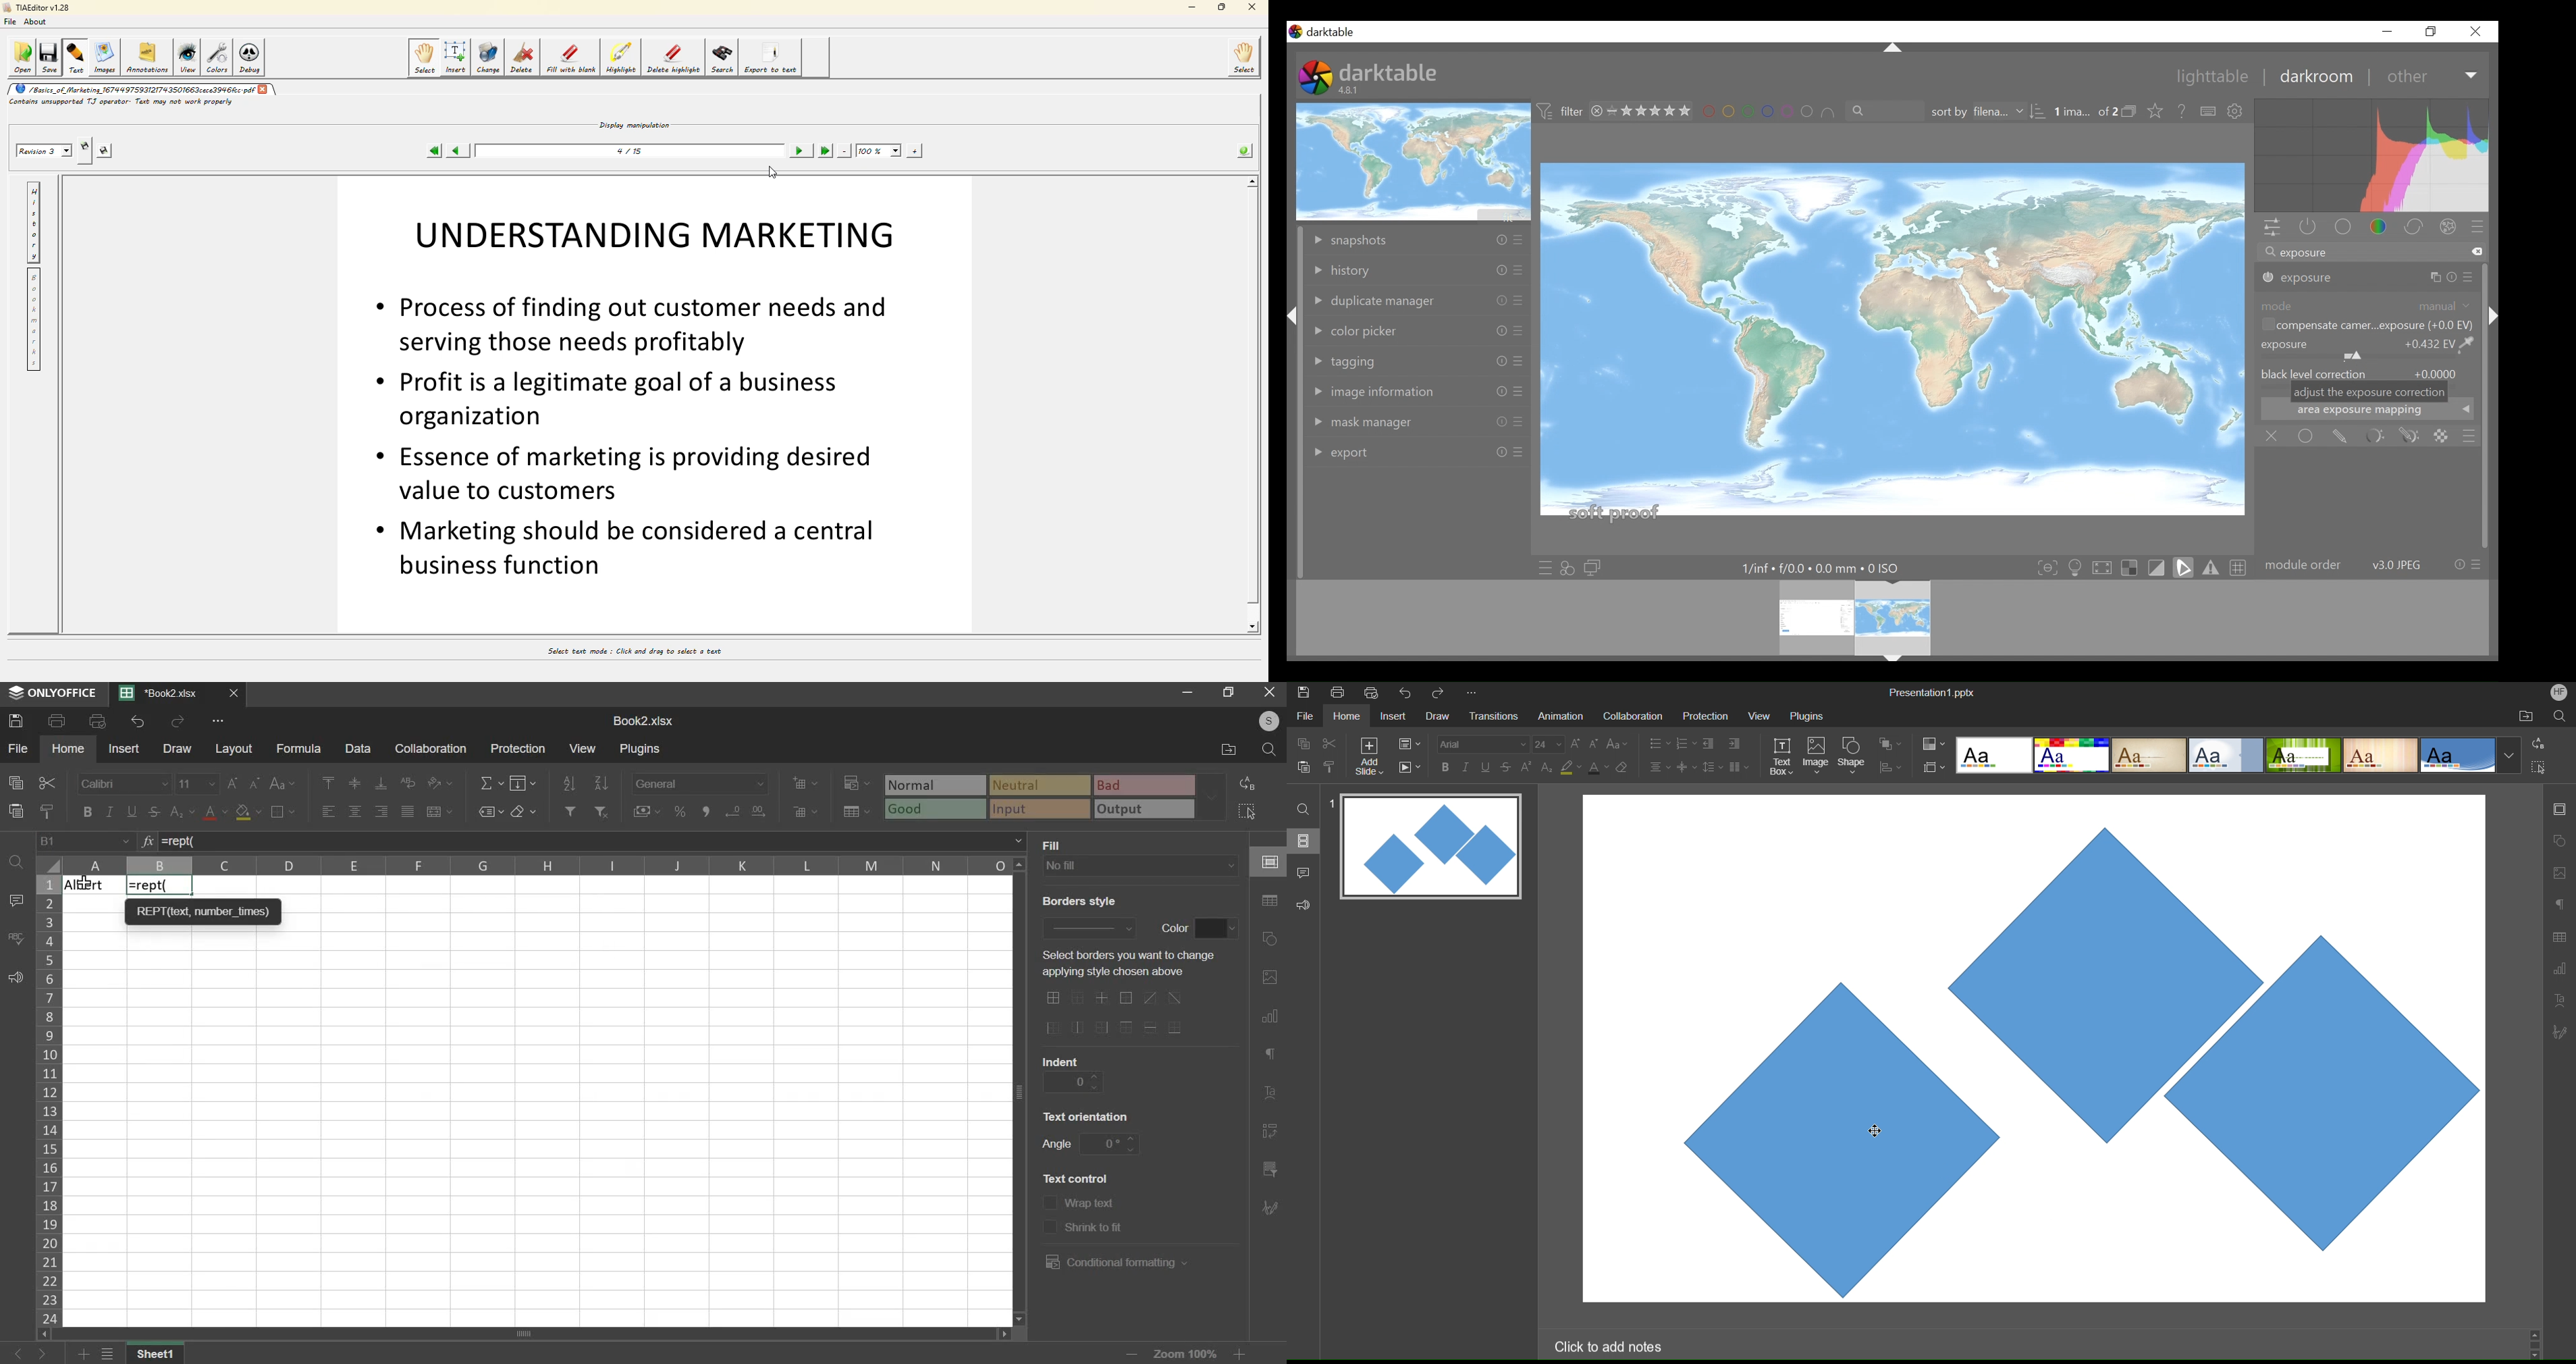  What do you see at coordinates (492, 784) in the screenshot?
I see `sum` at bounding box center [492, 784].